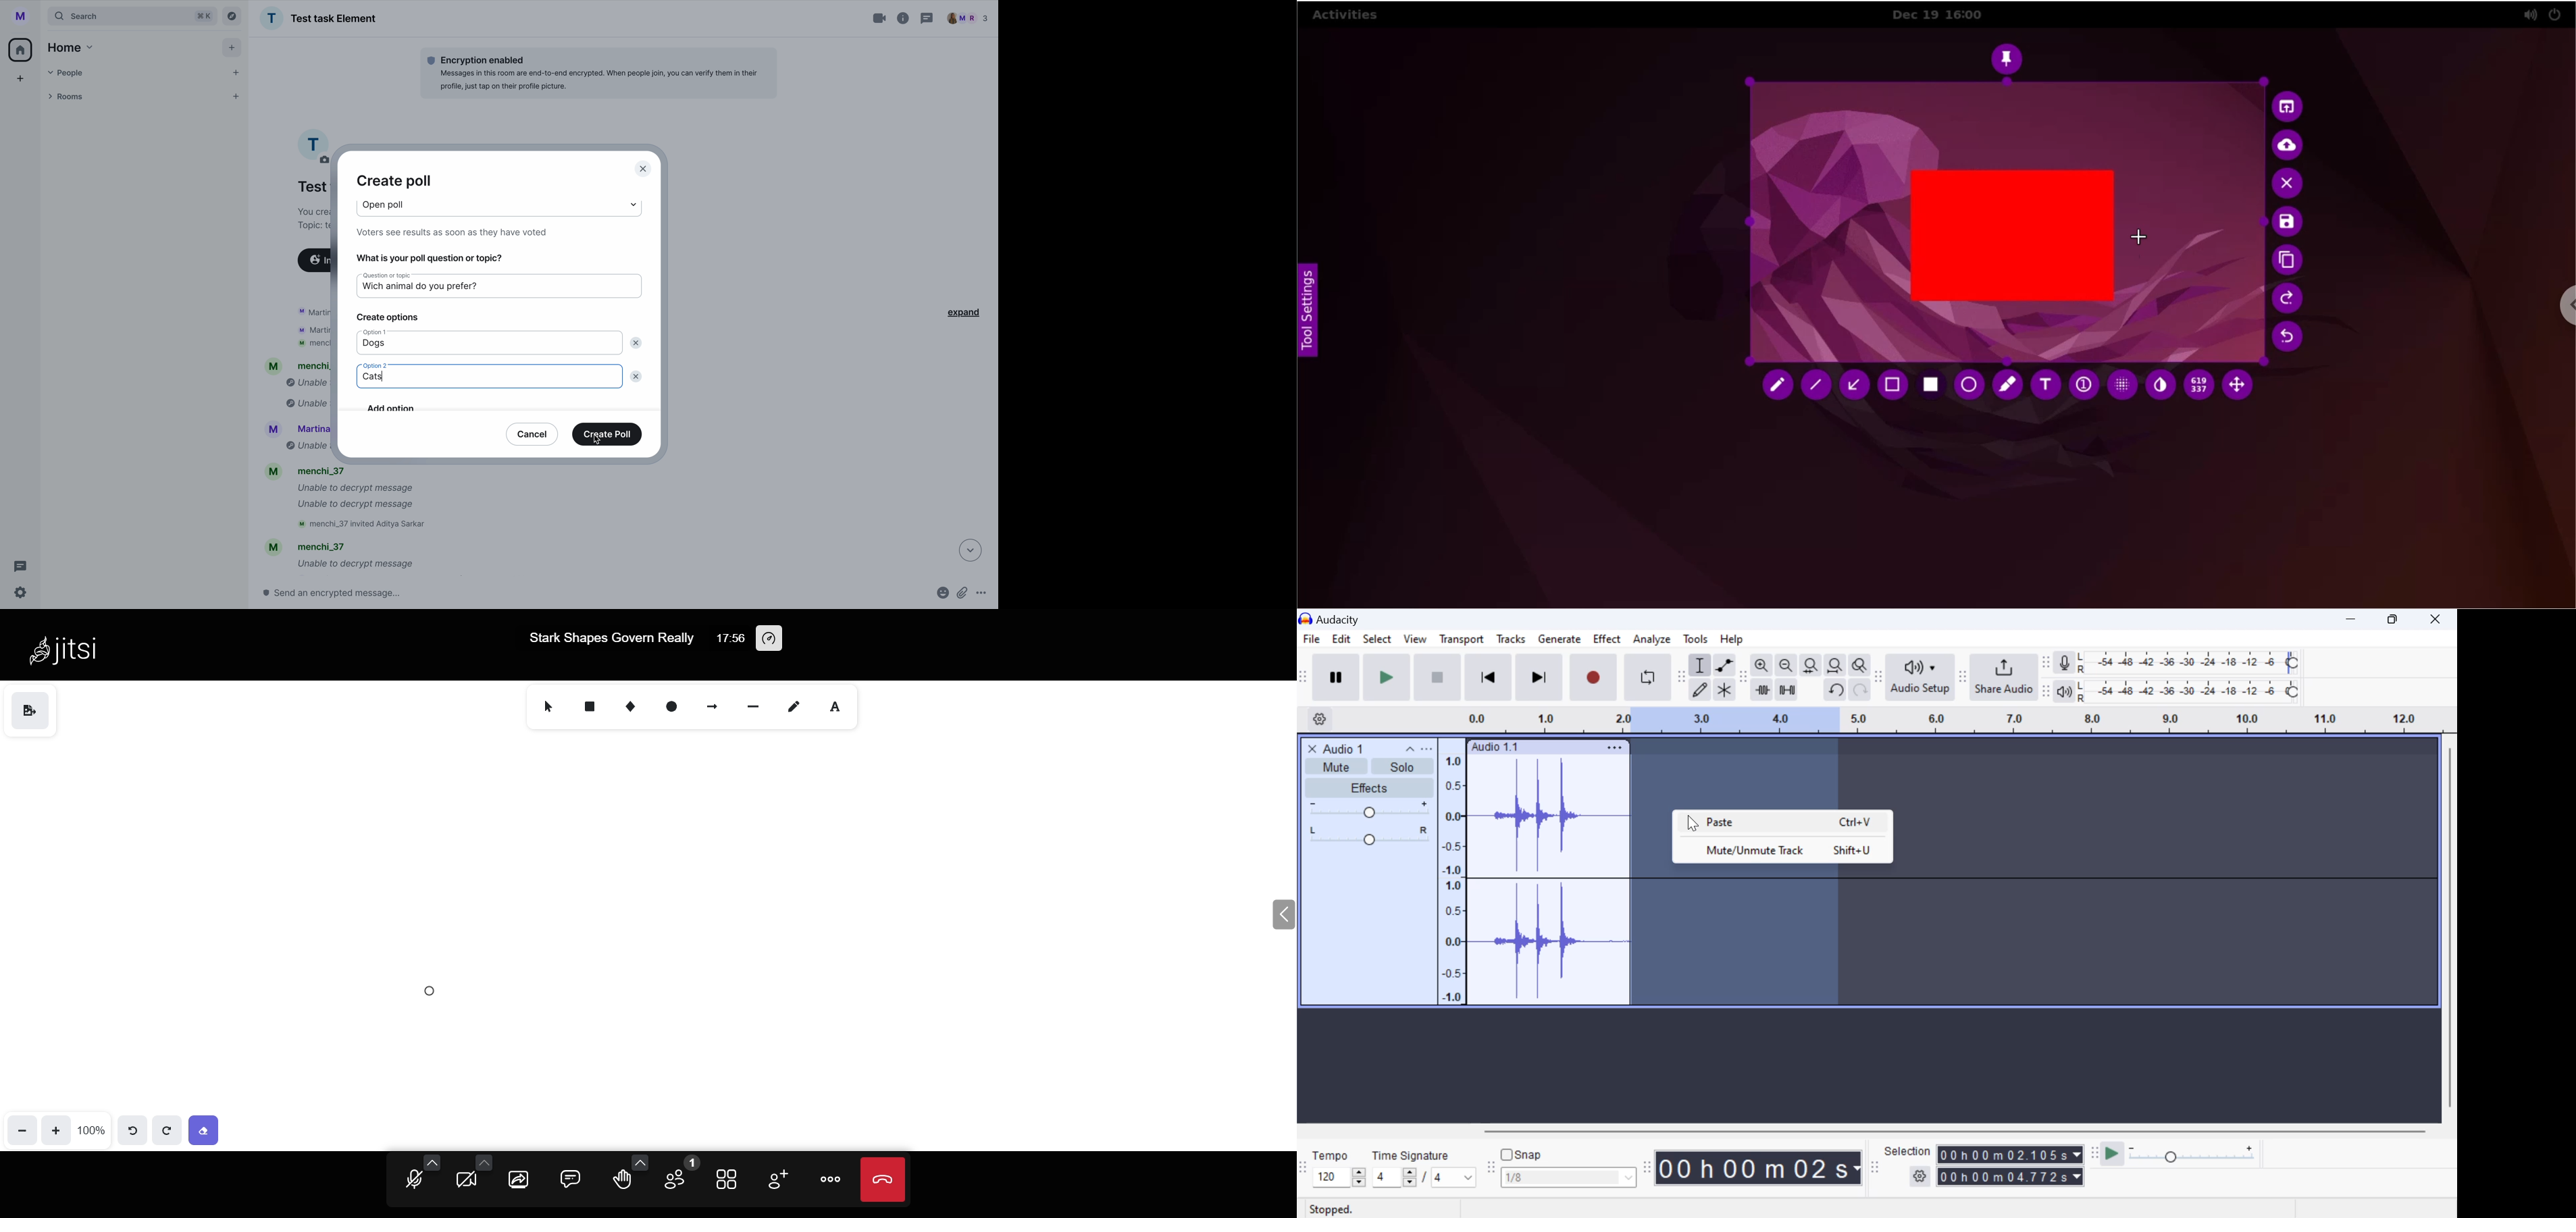  What do you see at coordinates (1439, 677) in the screenshot?
I see `Stop` at bounding box center [1439, 677].